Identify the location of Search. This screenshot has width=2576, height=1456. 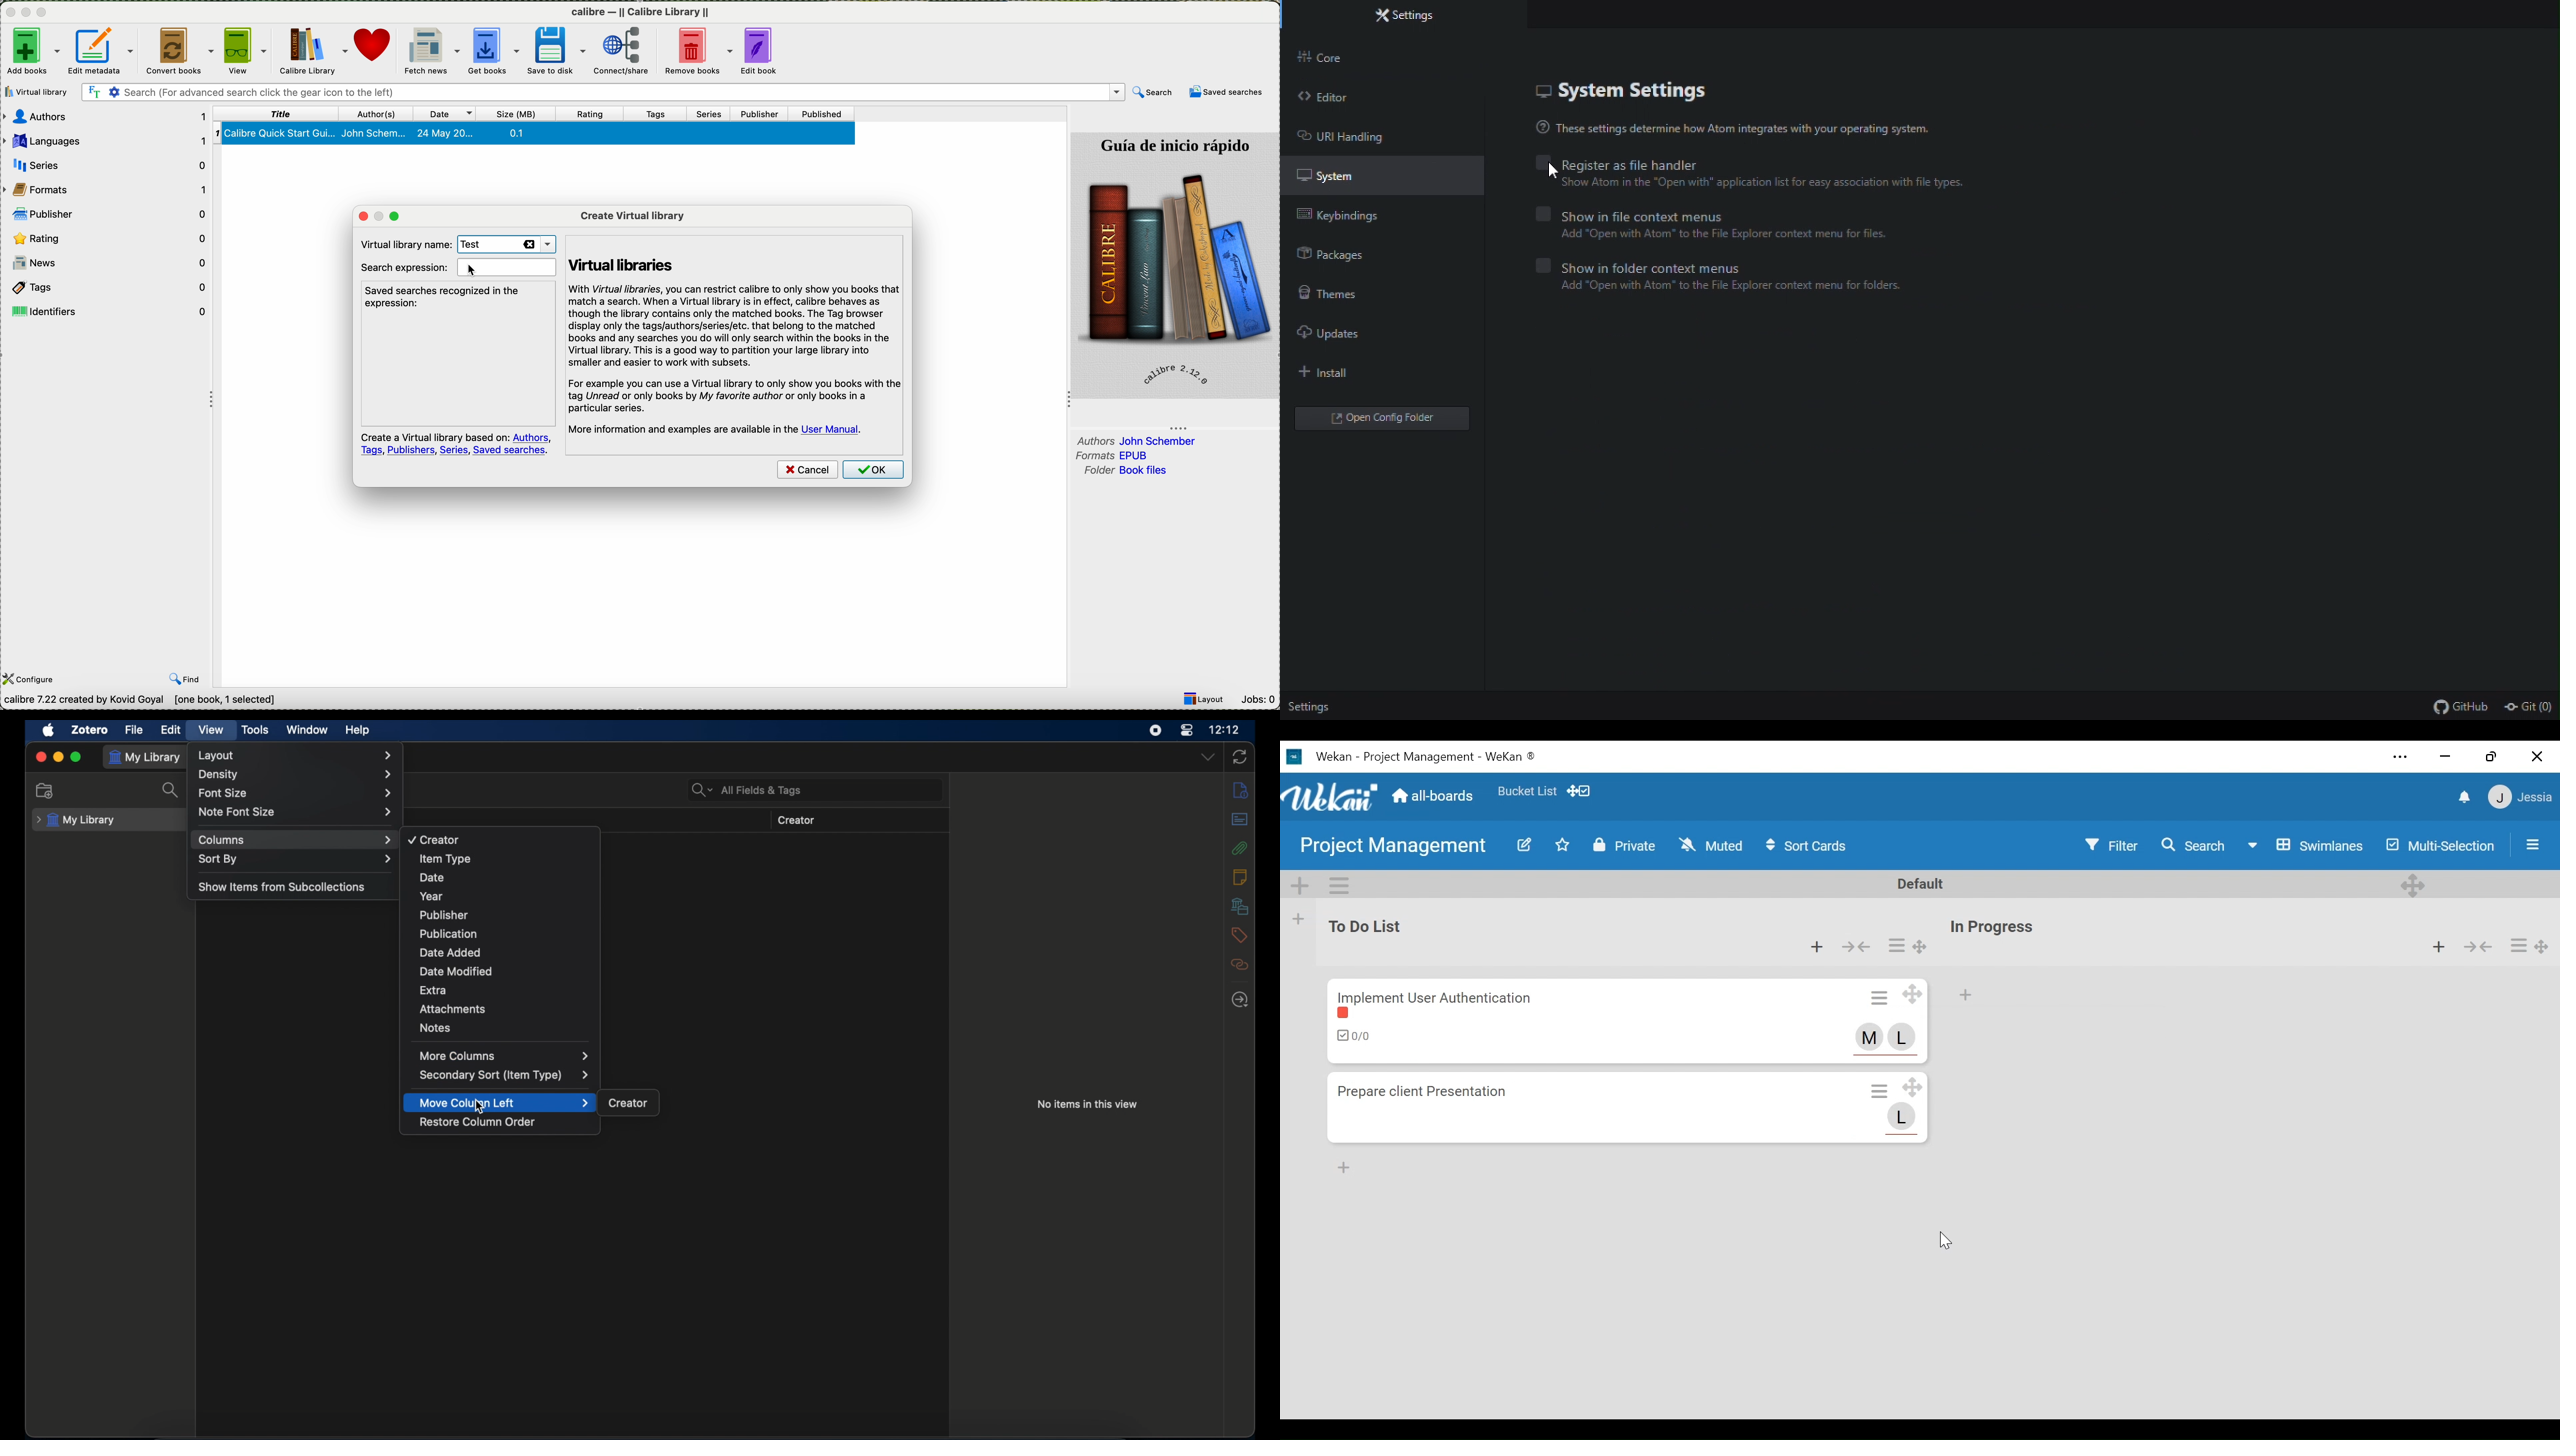
(2193, 845).